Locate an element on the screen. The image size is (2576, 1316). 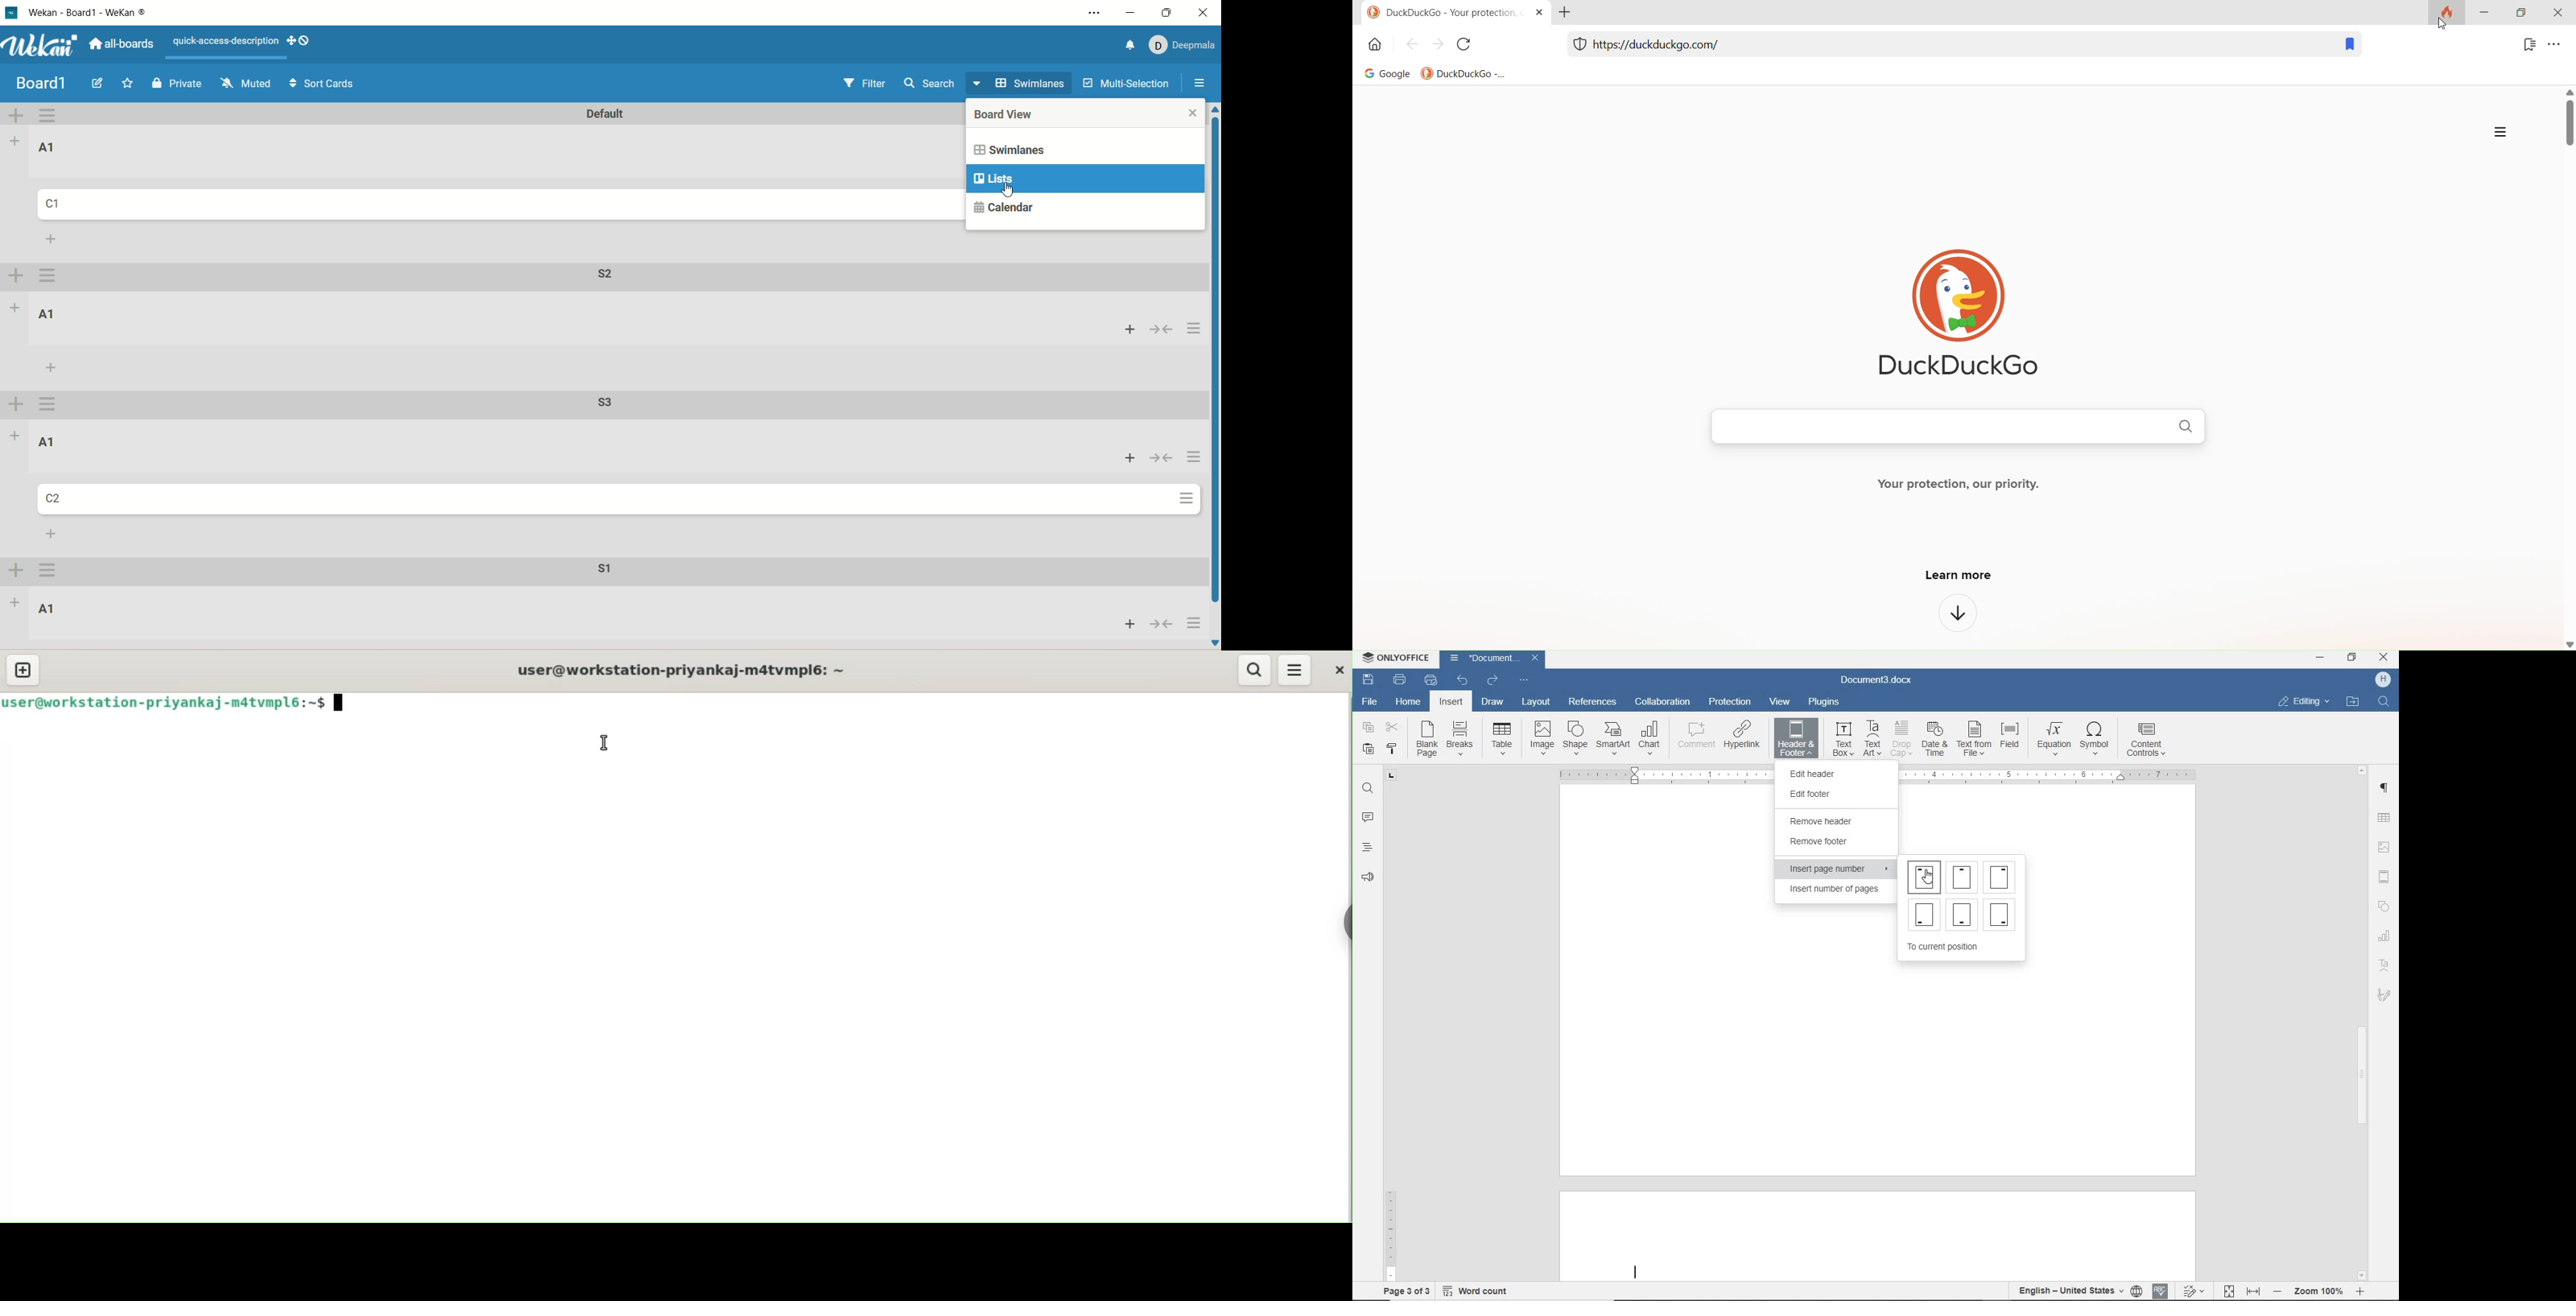
SMARTART is located at coordinates (1613, 740).